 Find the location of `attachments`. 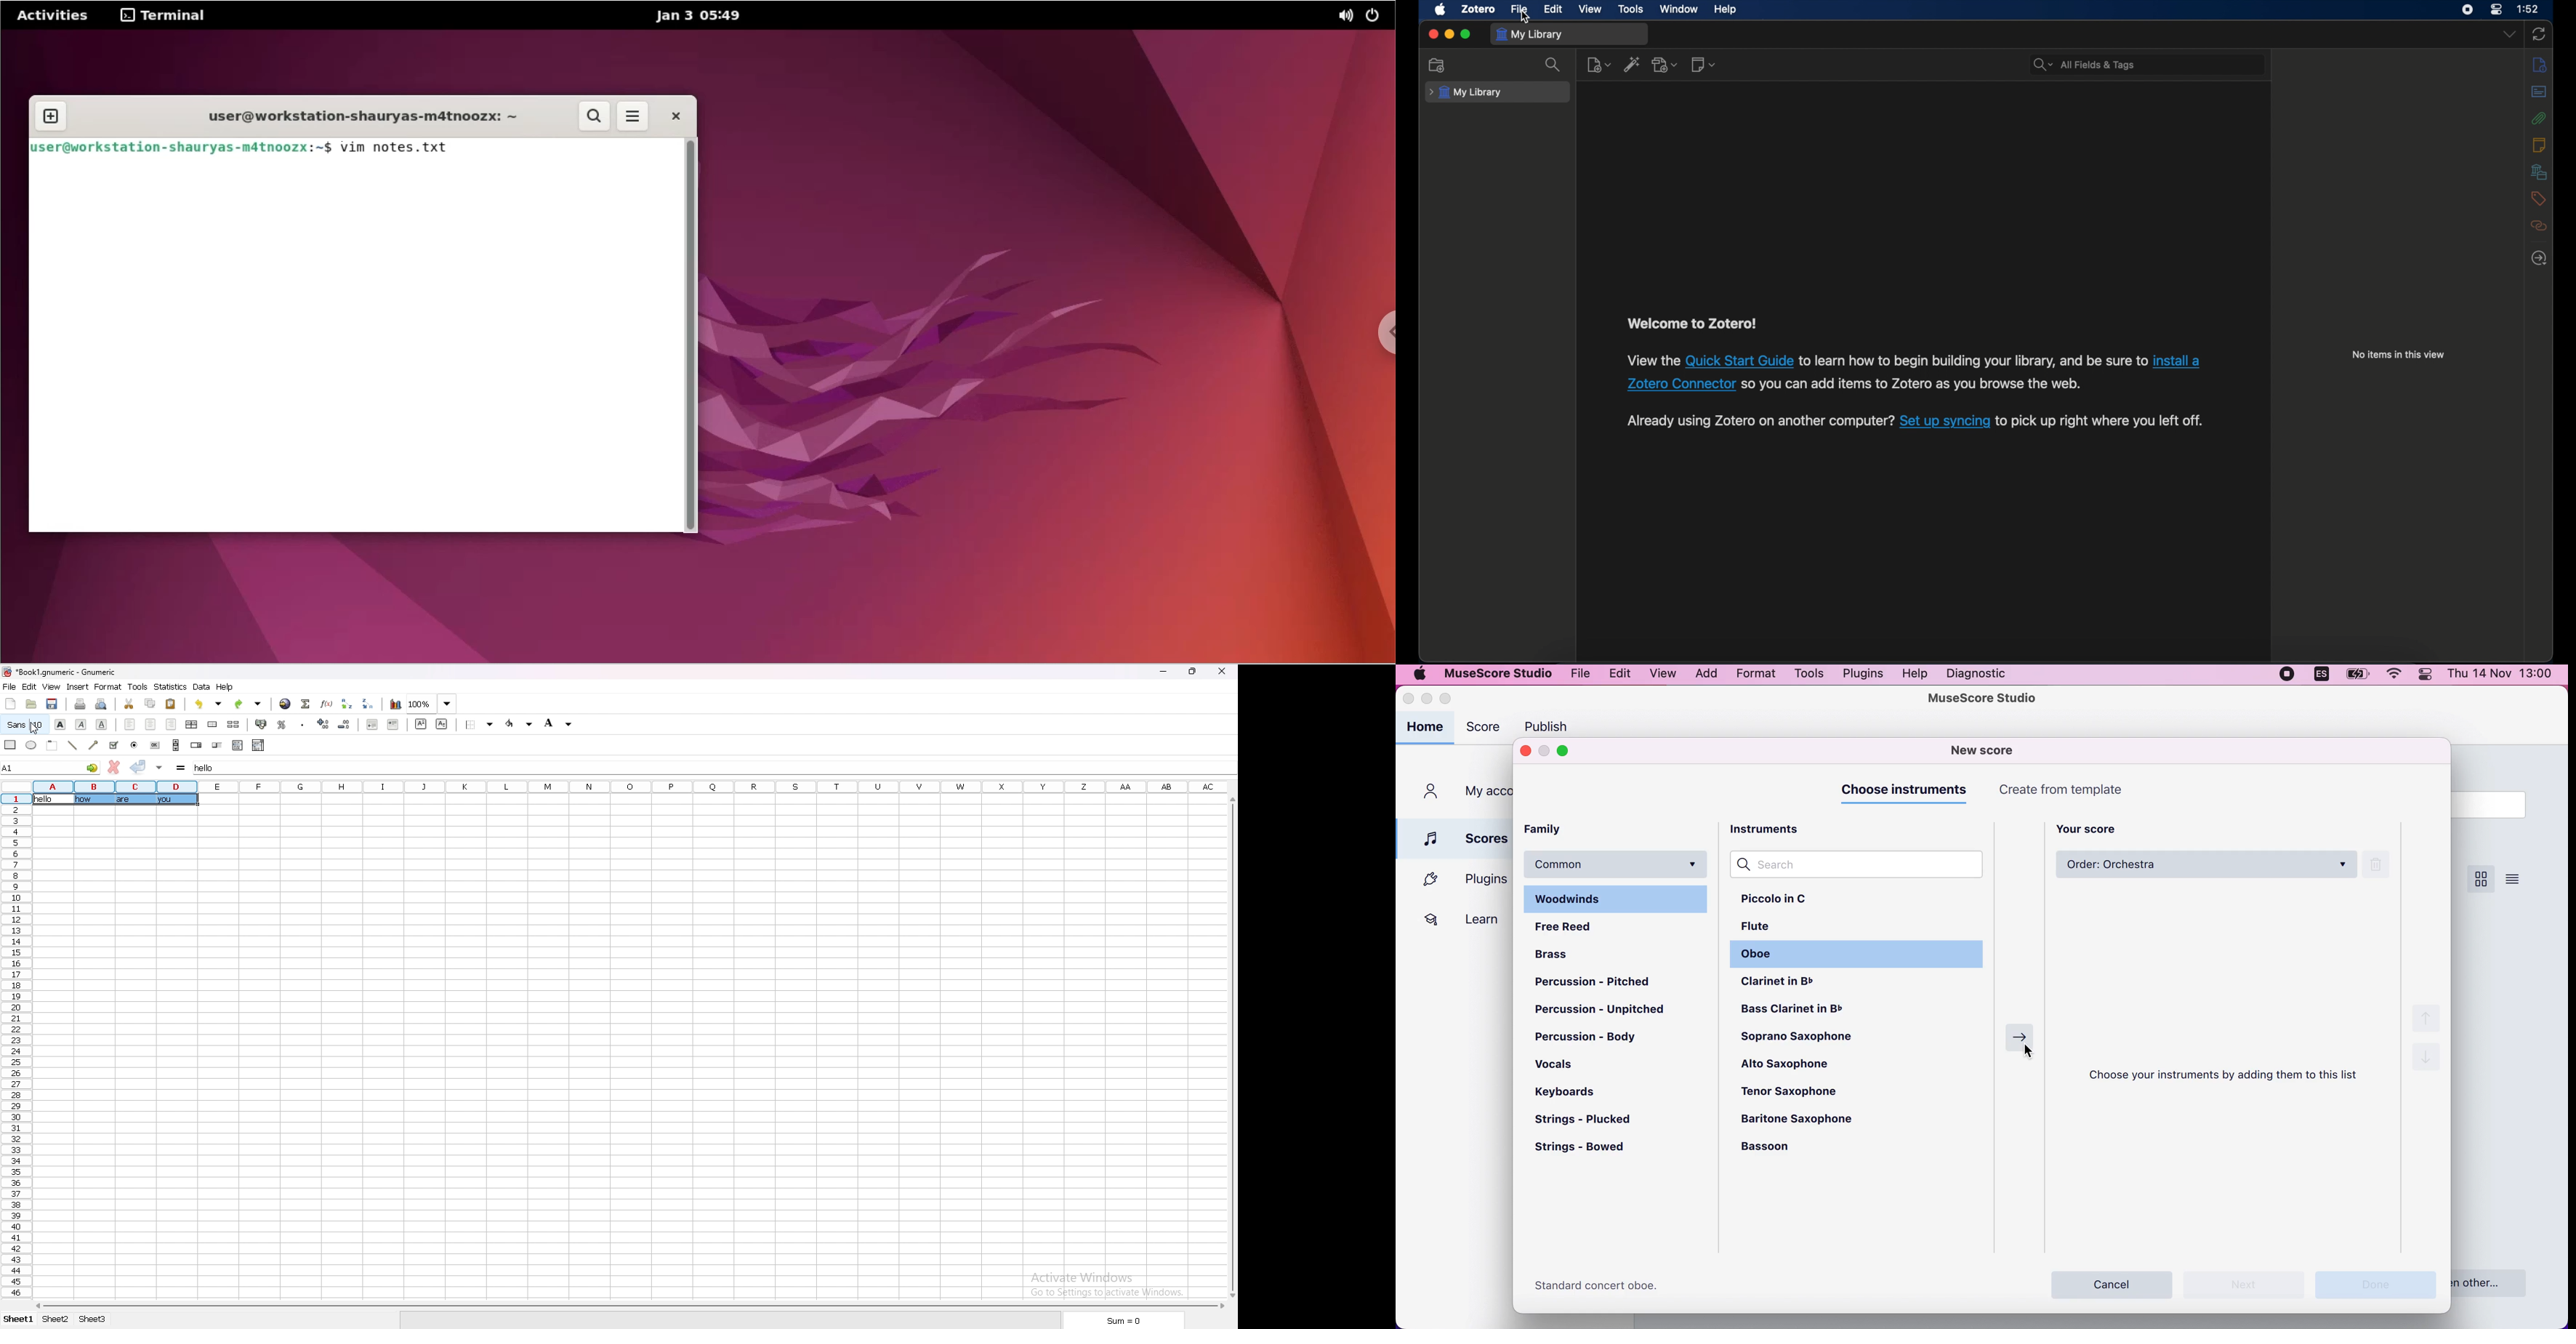

attachments is located at coordinates (2540, 118).